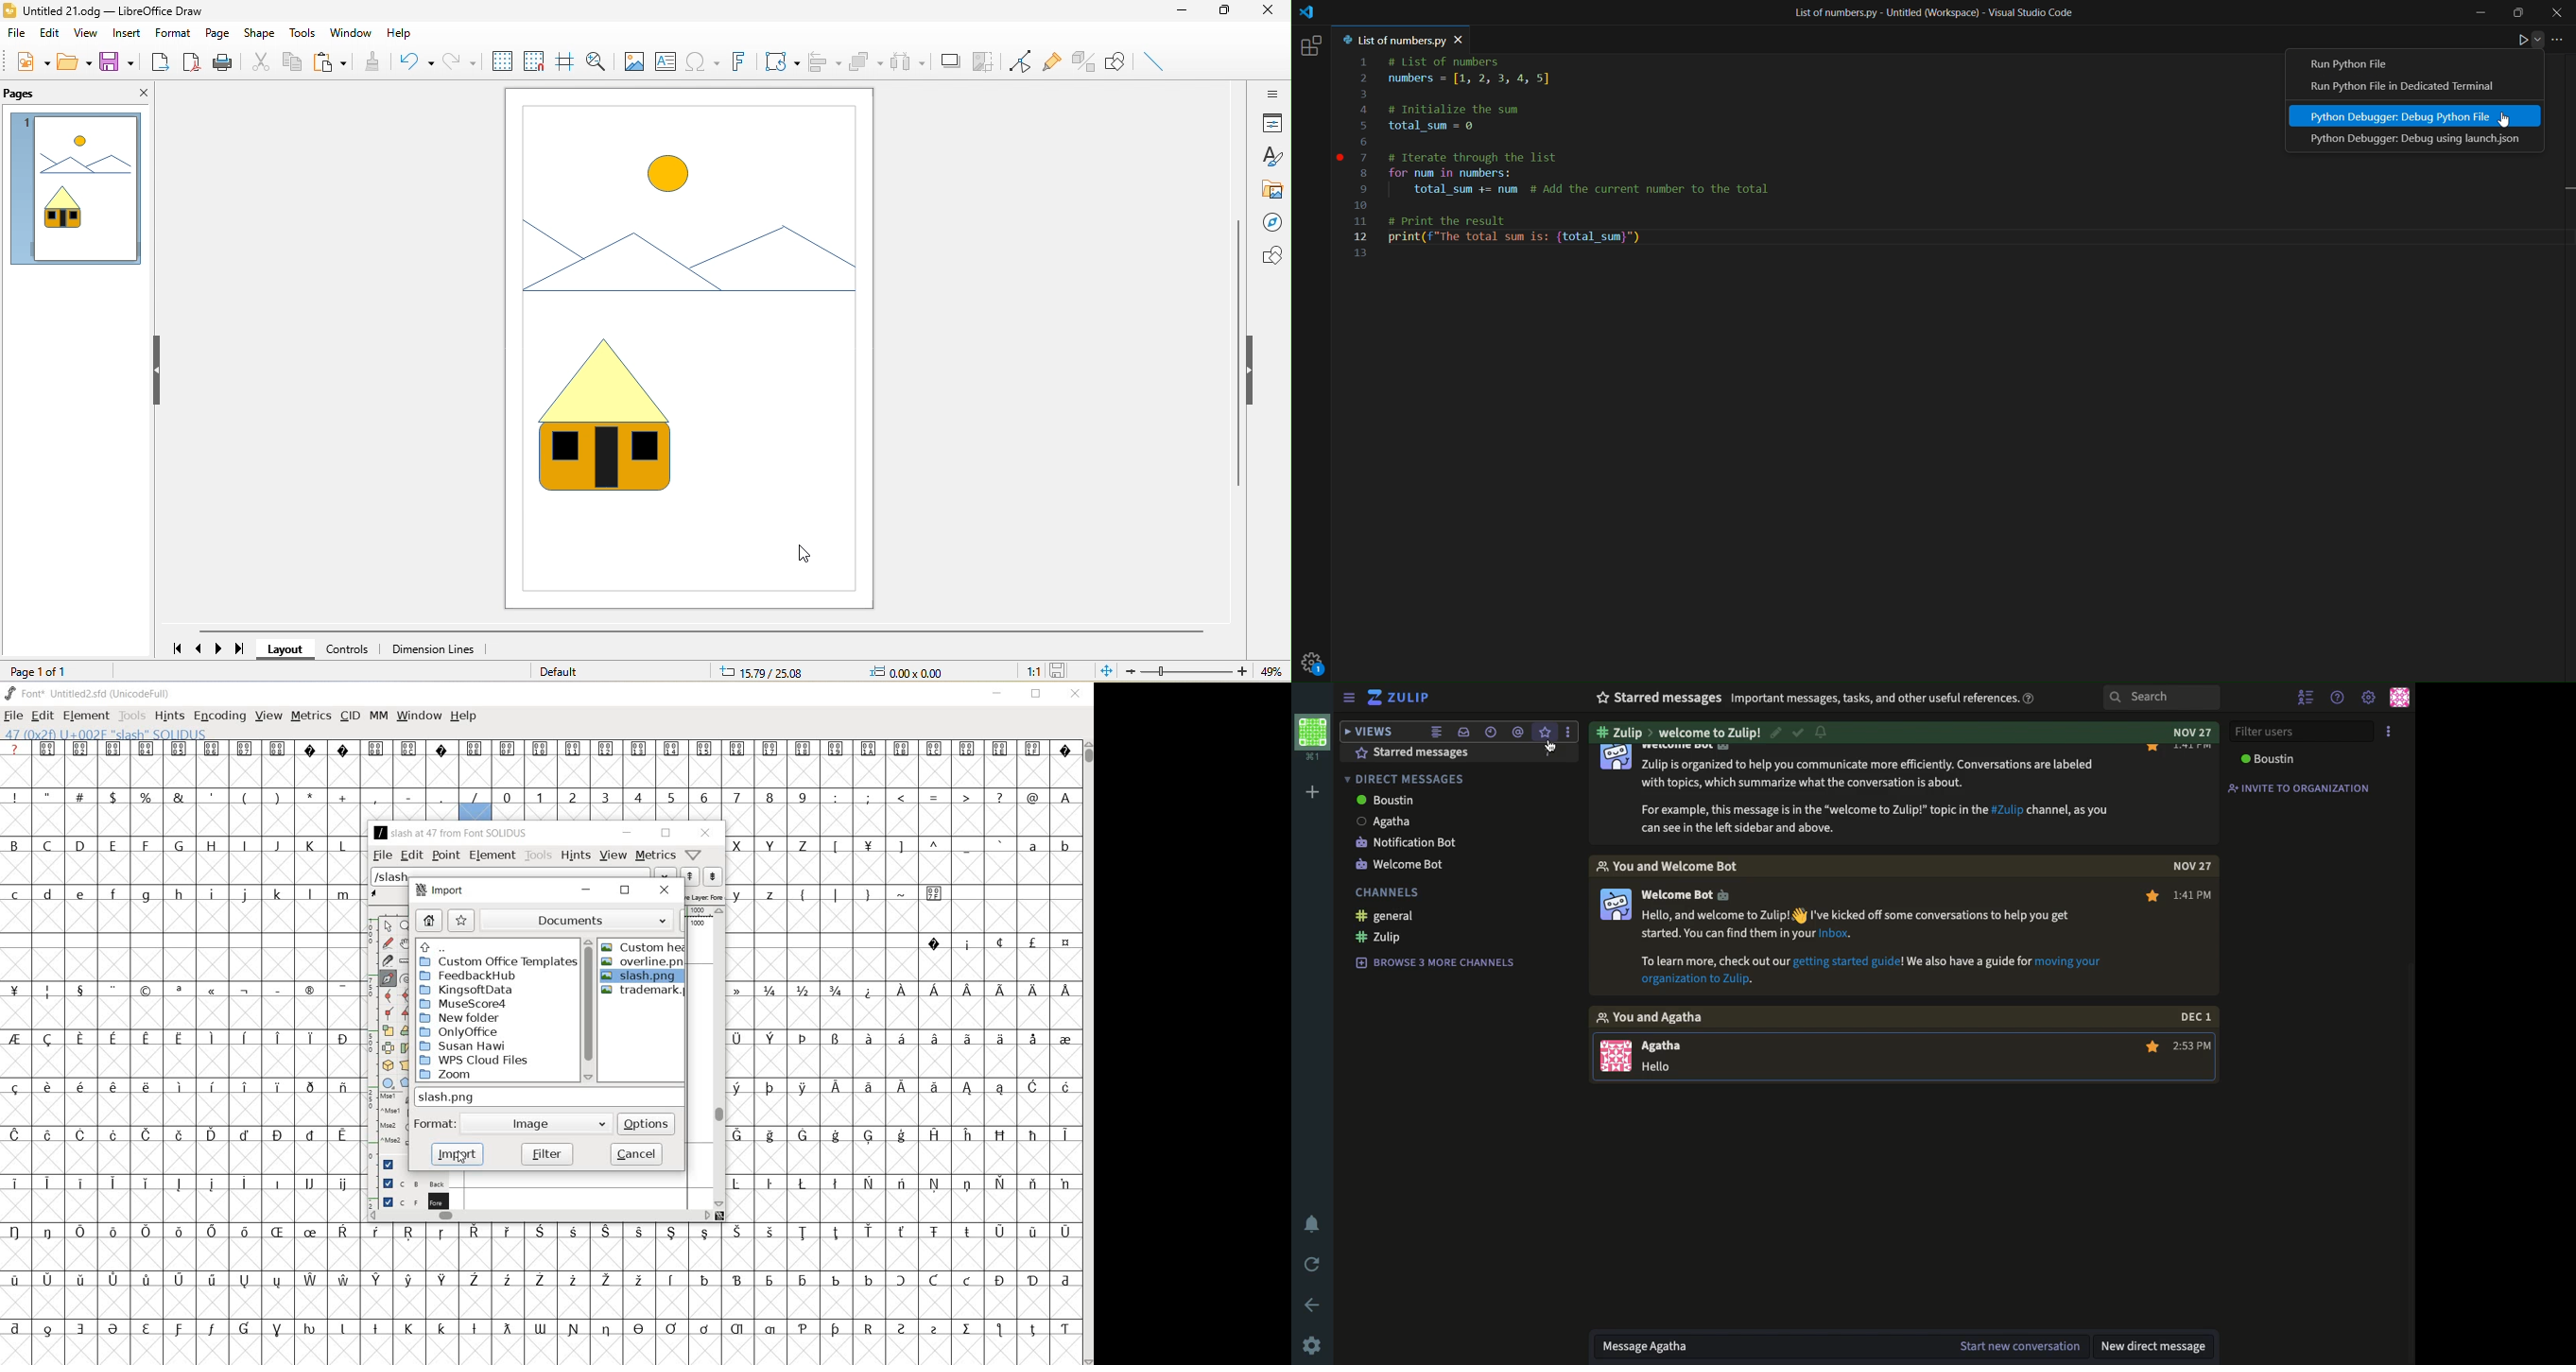 This screenshot has height=1372, width=2576. I want to click on export as pdf, so click(191, 60).